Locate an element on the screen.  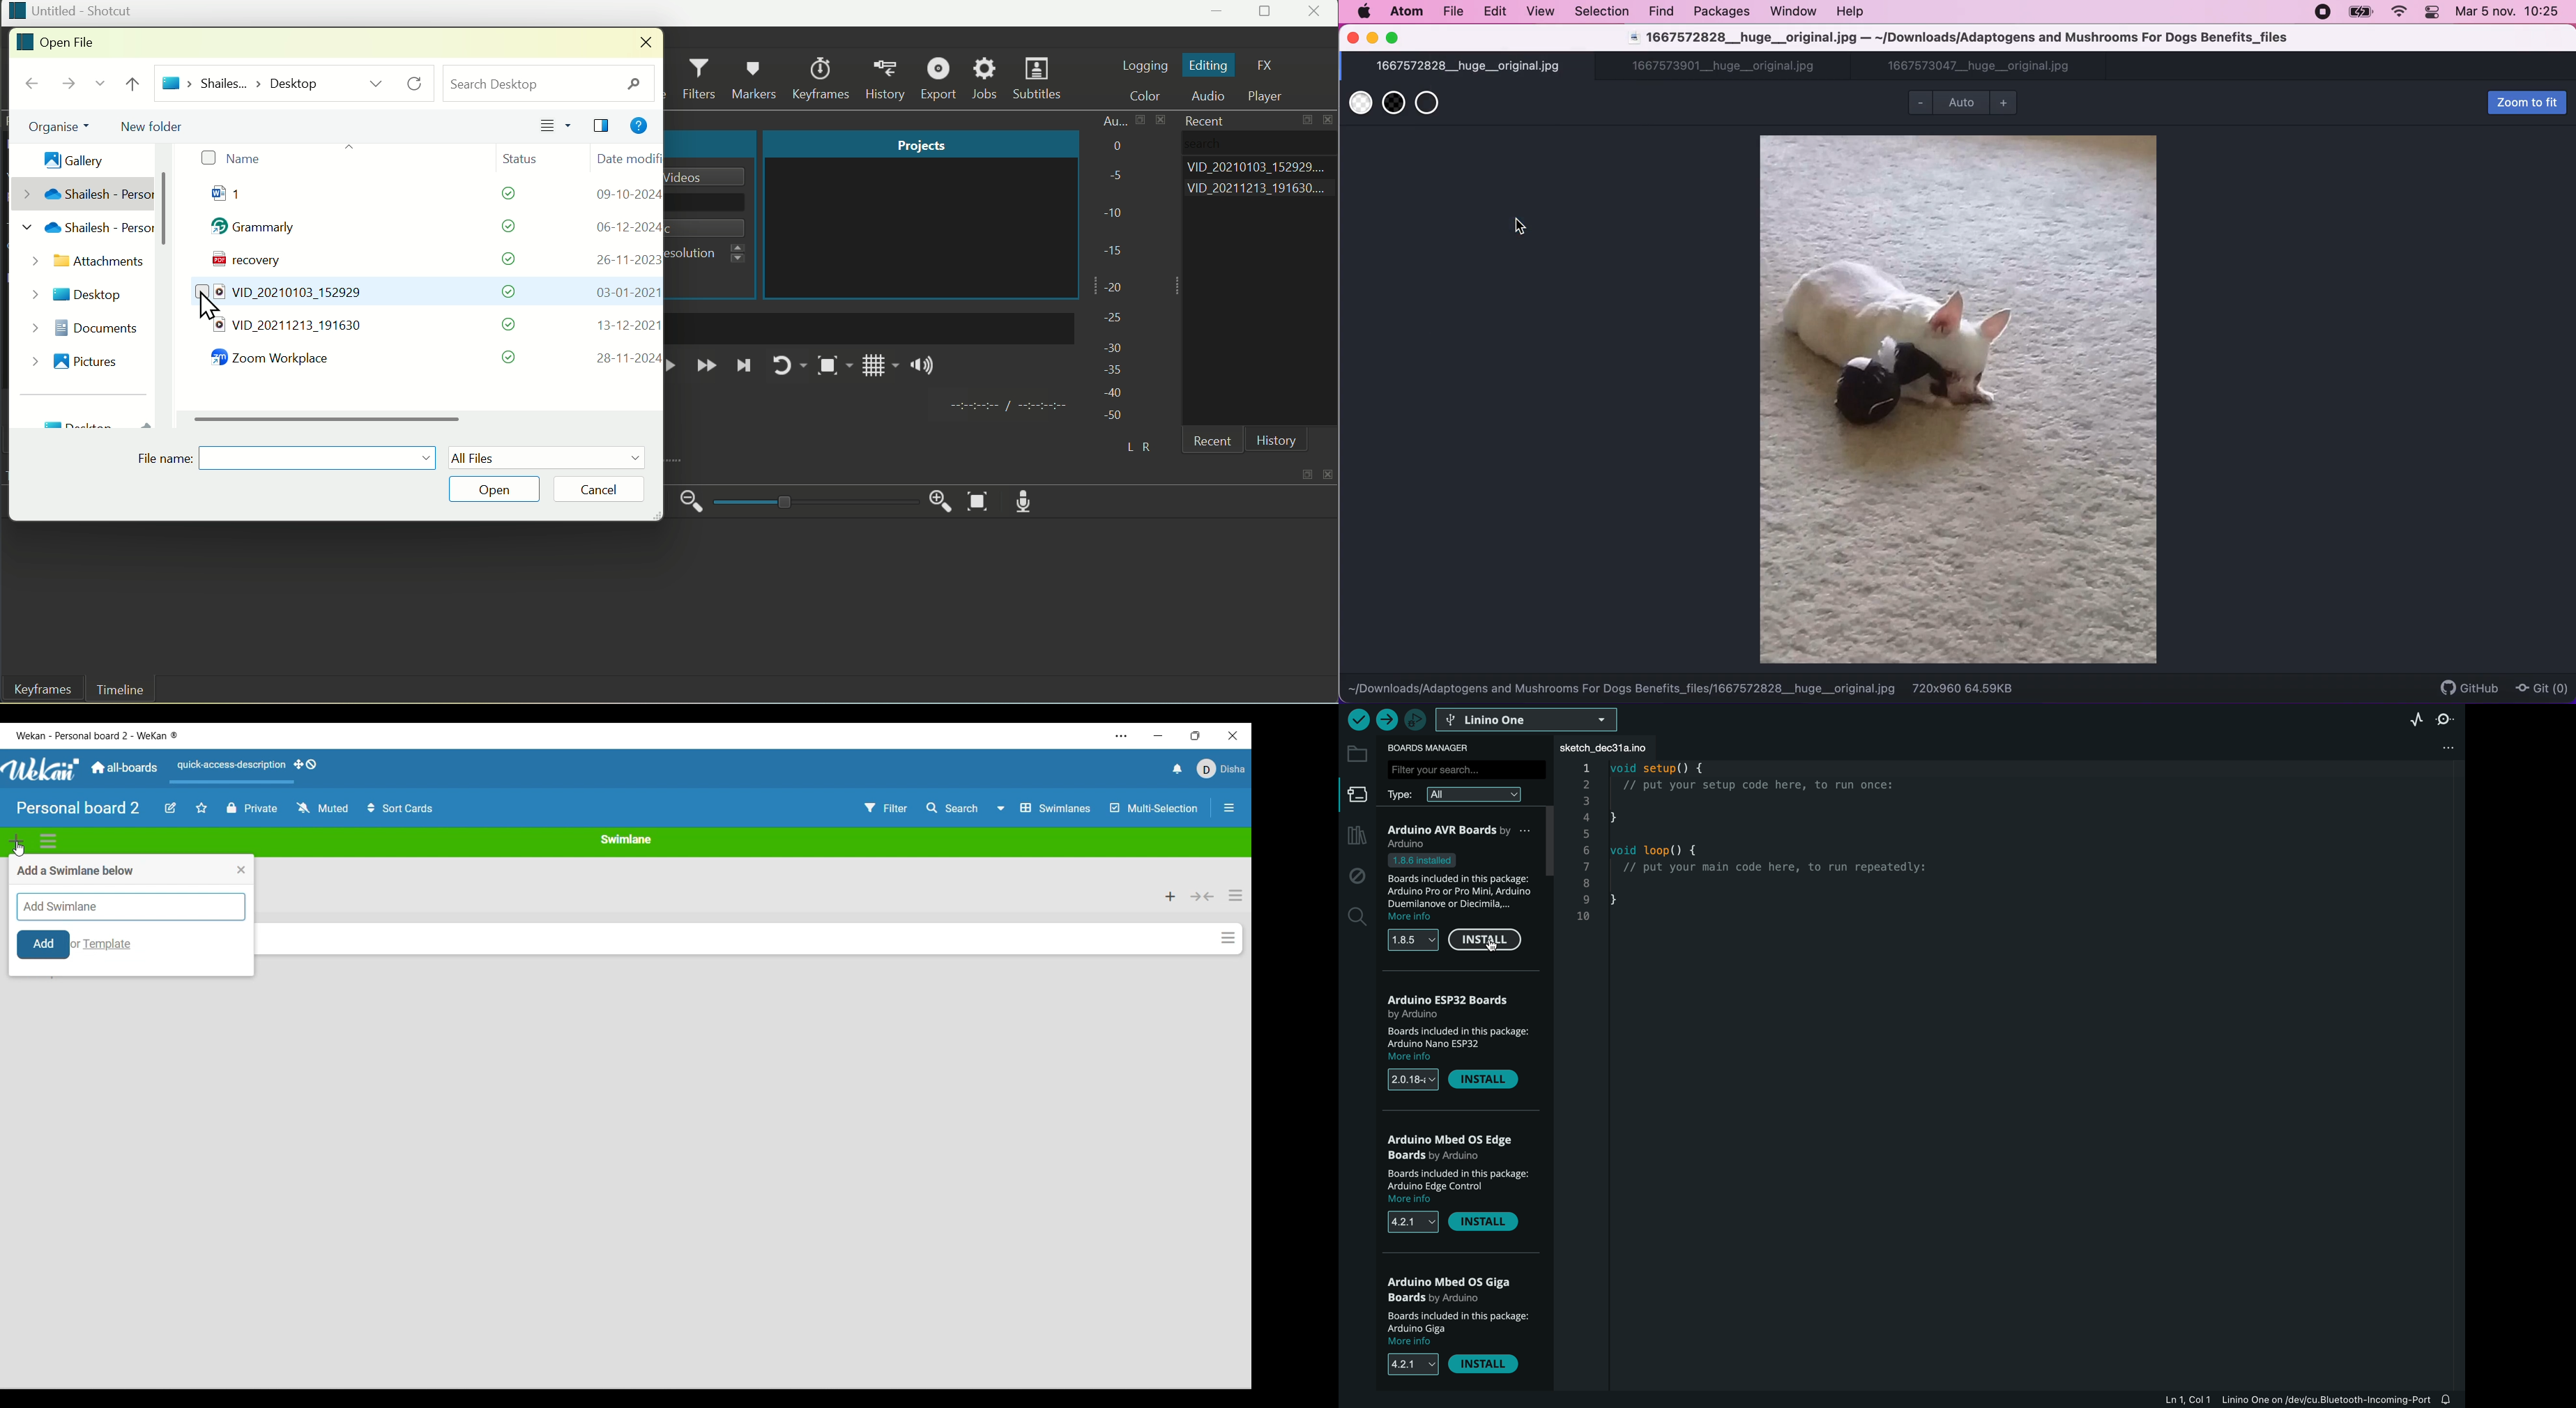
maximize is located at coordinates (1309, 122).